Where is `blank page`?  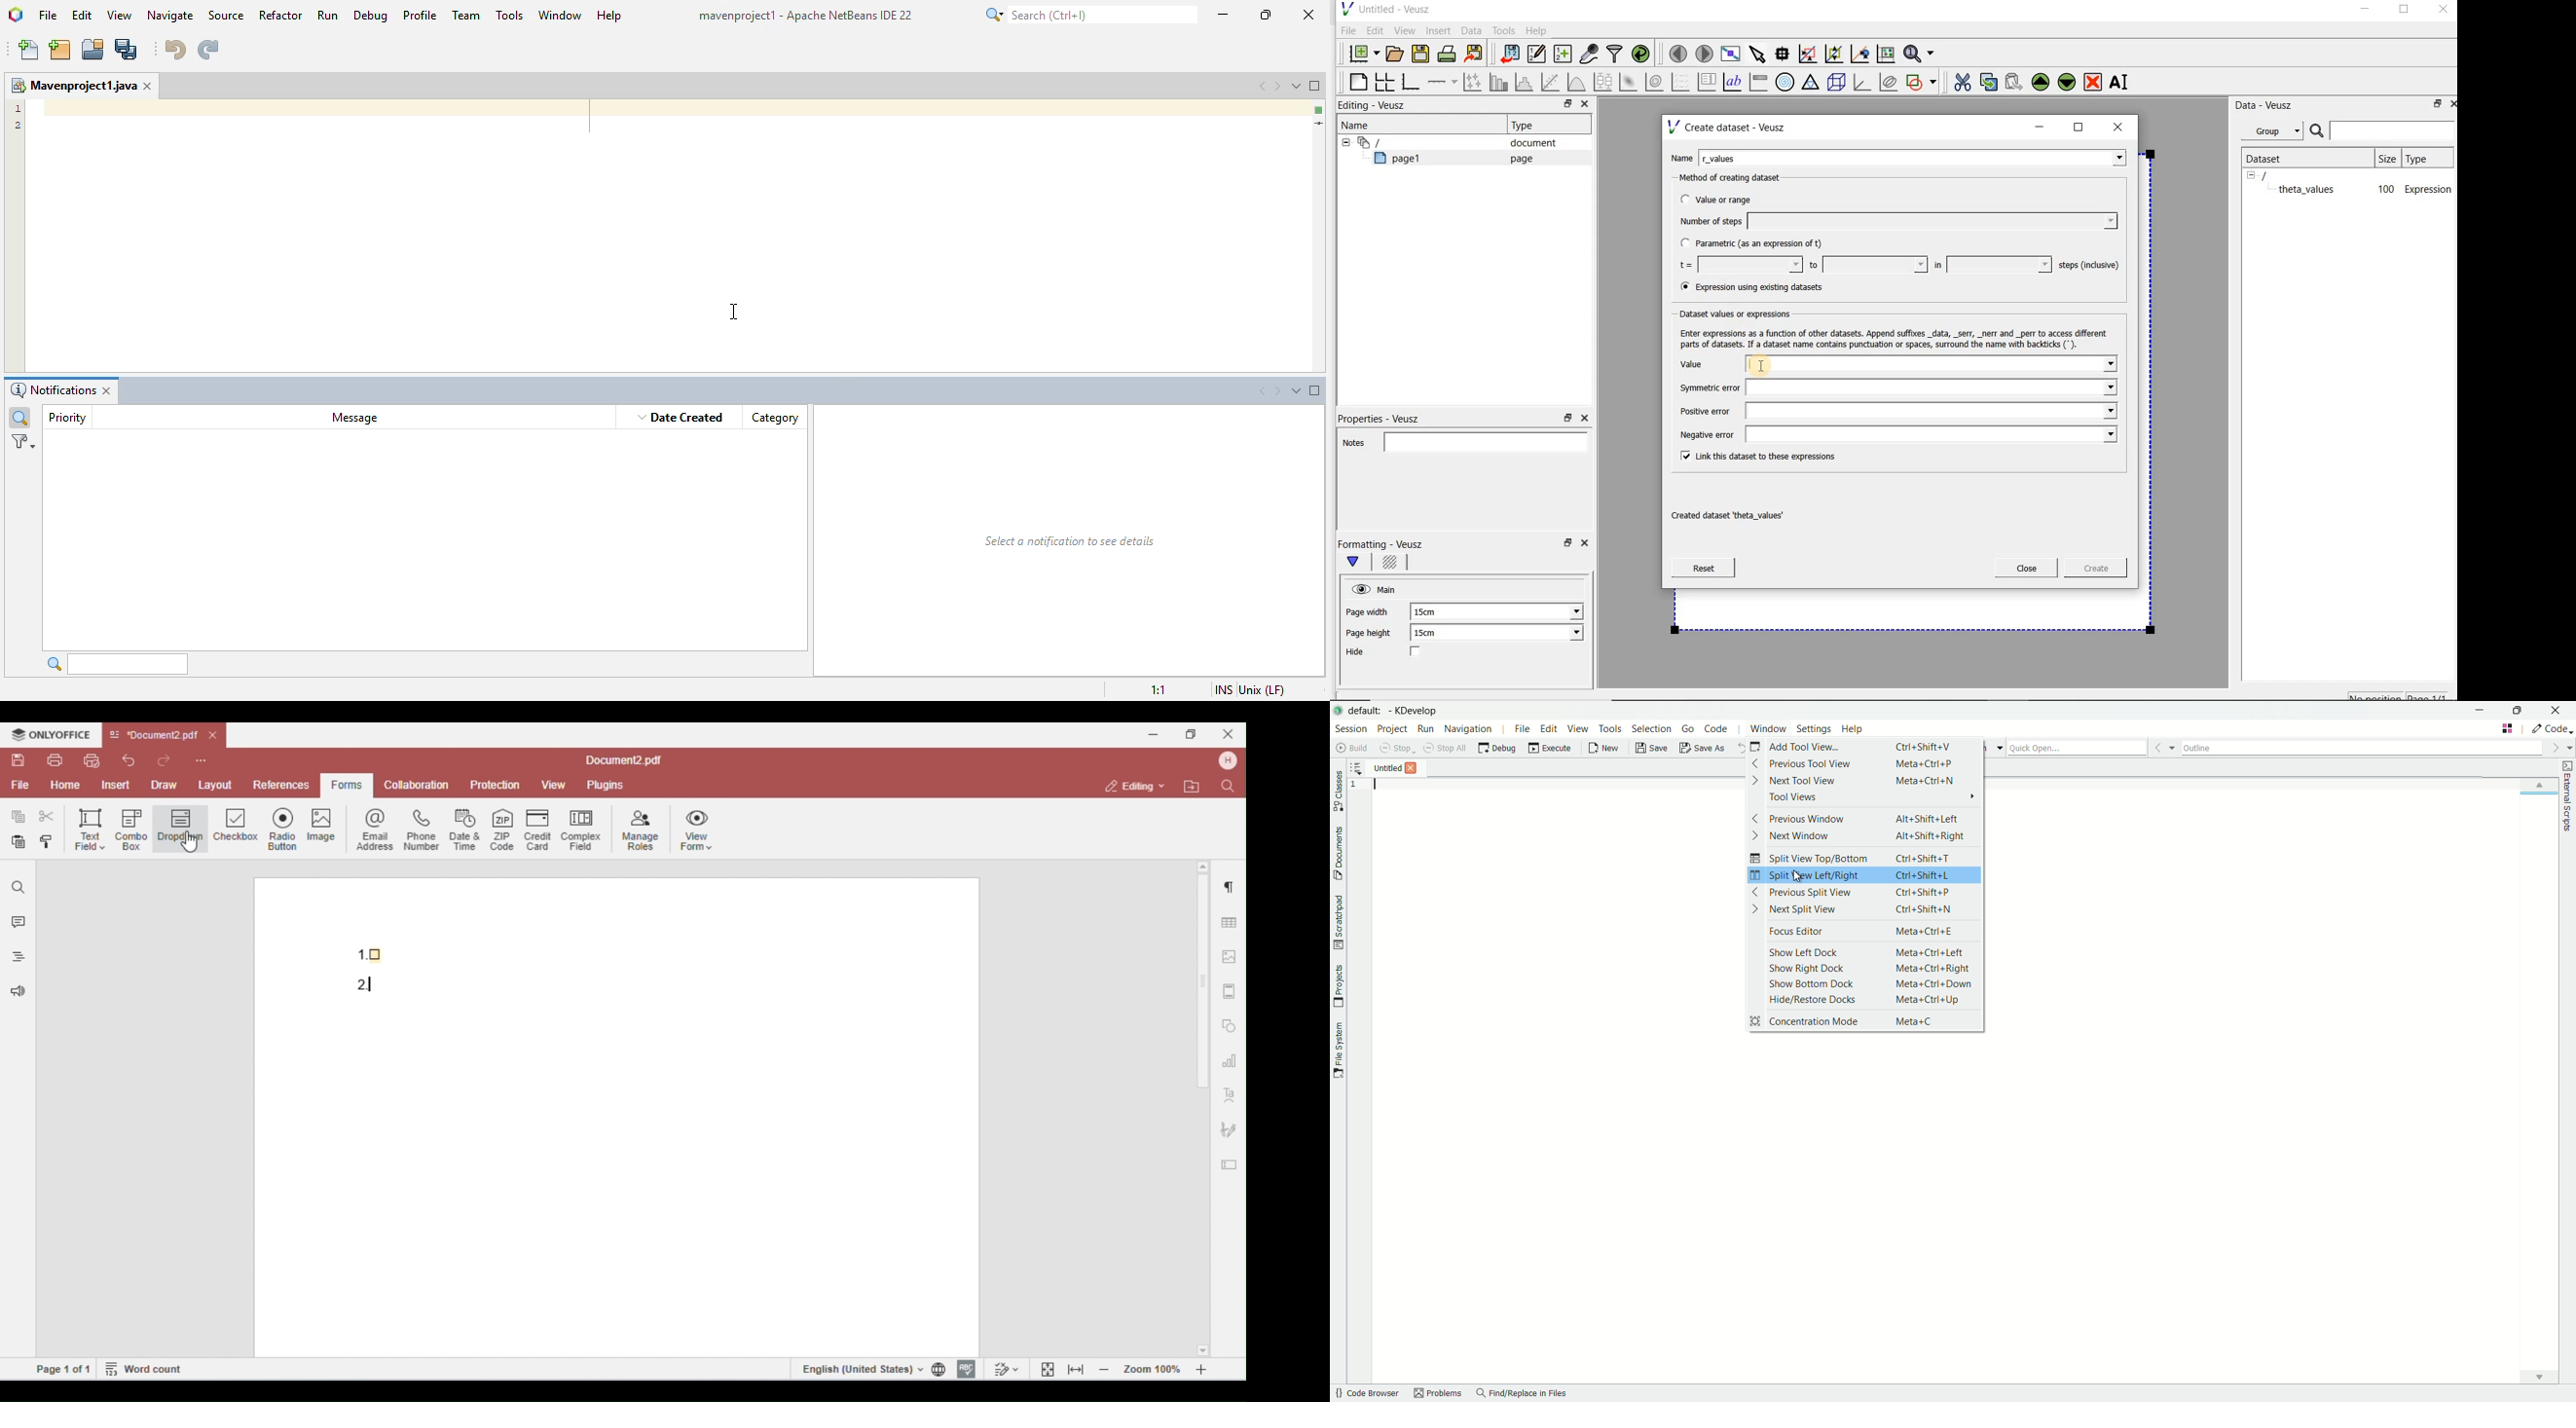 blank page is located at coordinates (1356, 80).